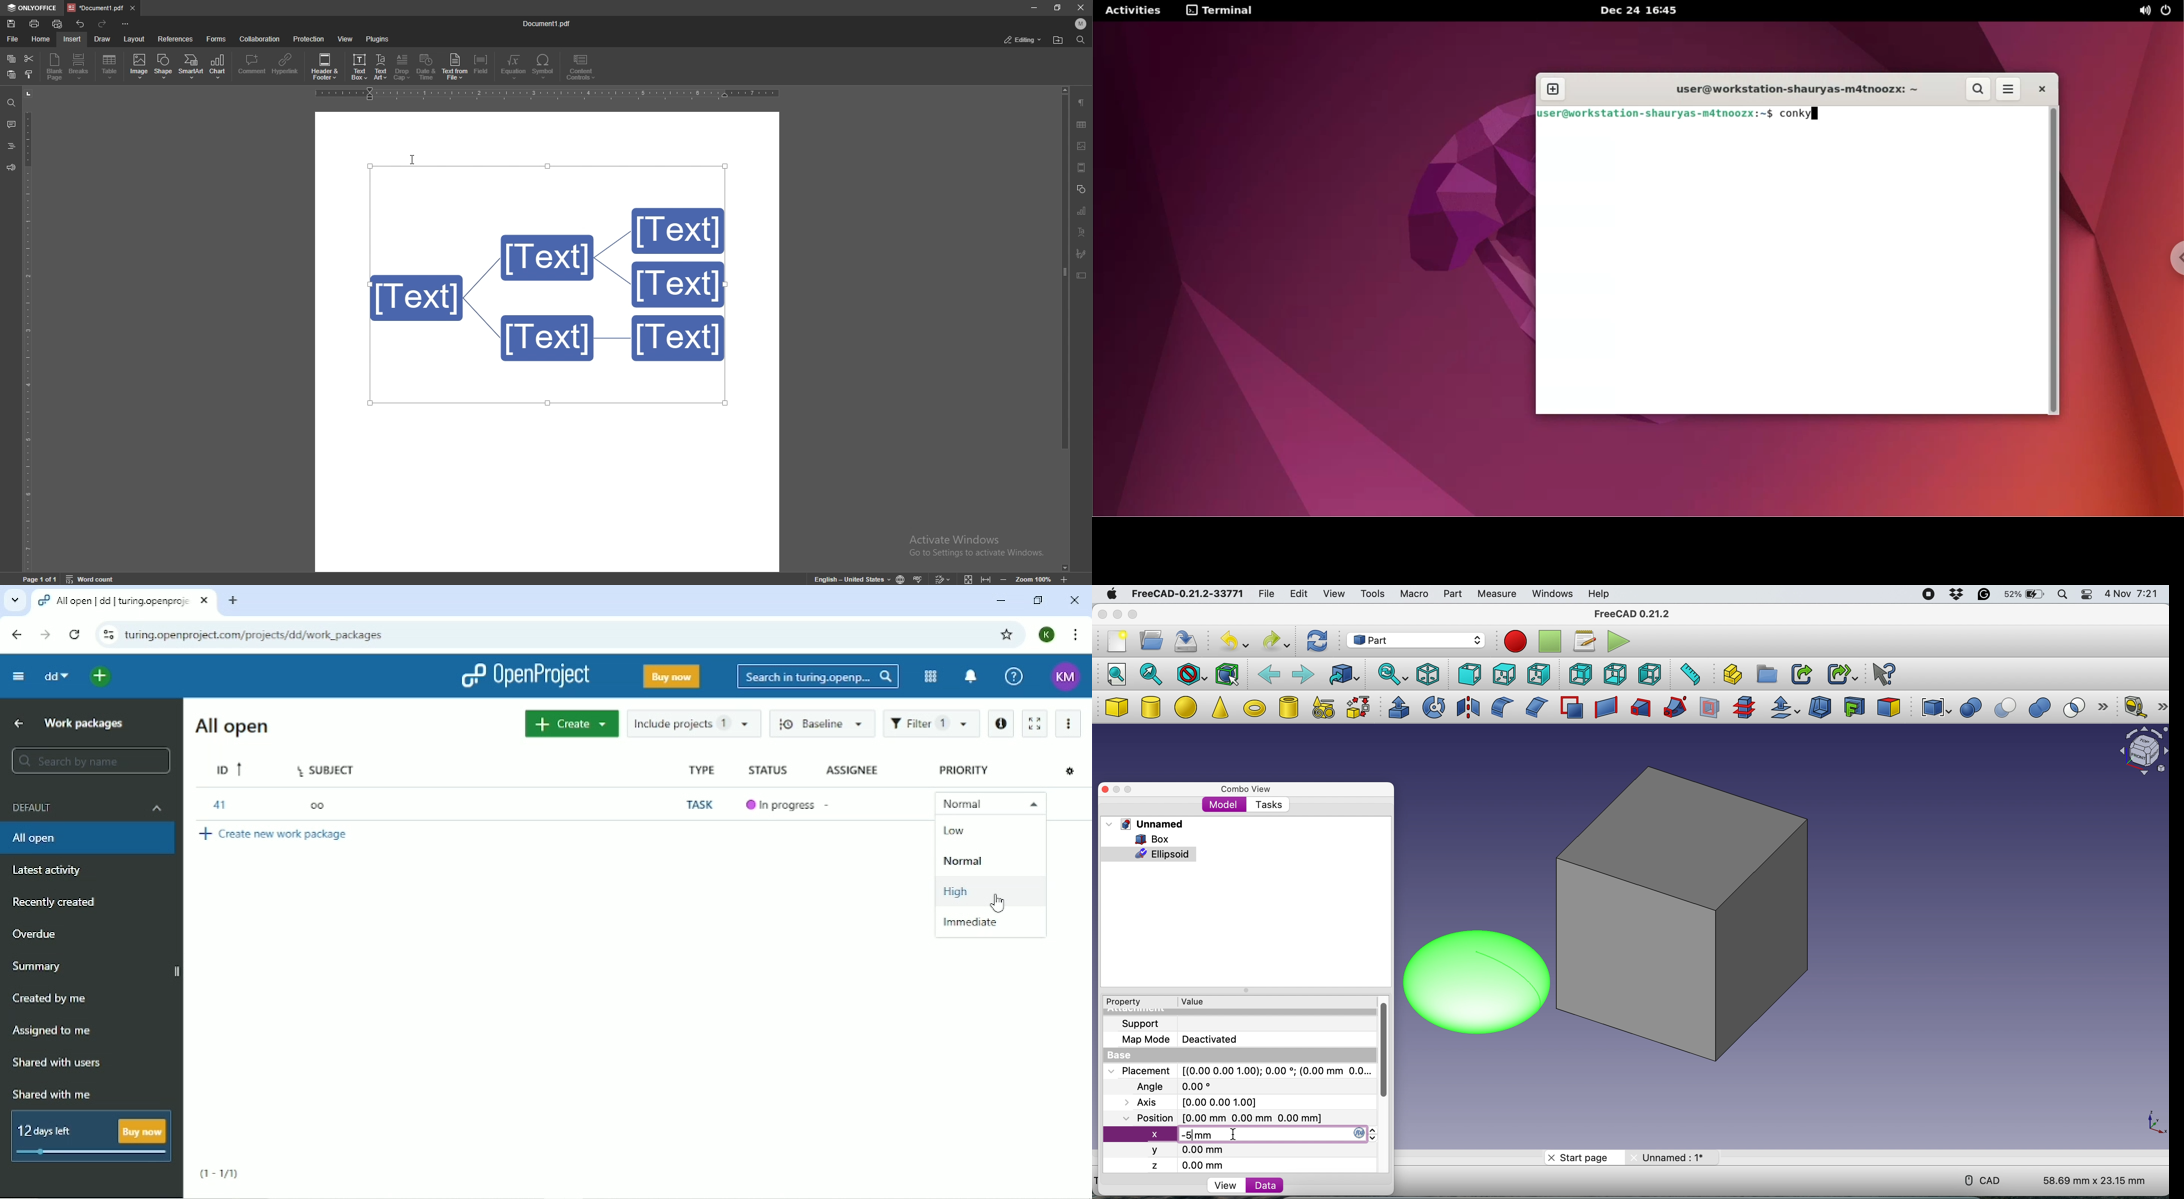  I want to click on Axis [0.00 0.00 1.00], so click(1196, 1101).